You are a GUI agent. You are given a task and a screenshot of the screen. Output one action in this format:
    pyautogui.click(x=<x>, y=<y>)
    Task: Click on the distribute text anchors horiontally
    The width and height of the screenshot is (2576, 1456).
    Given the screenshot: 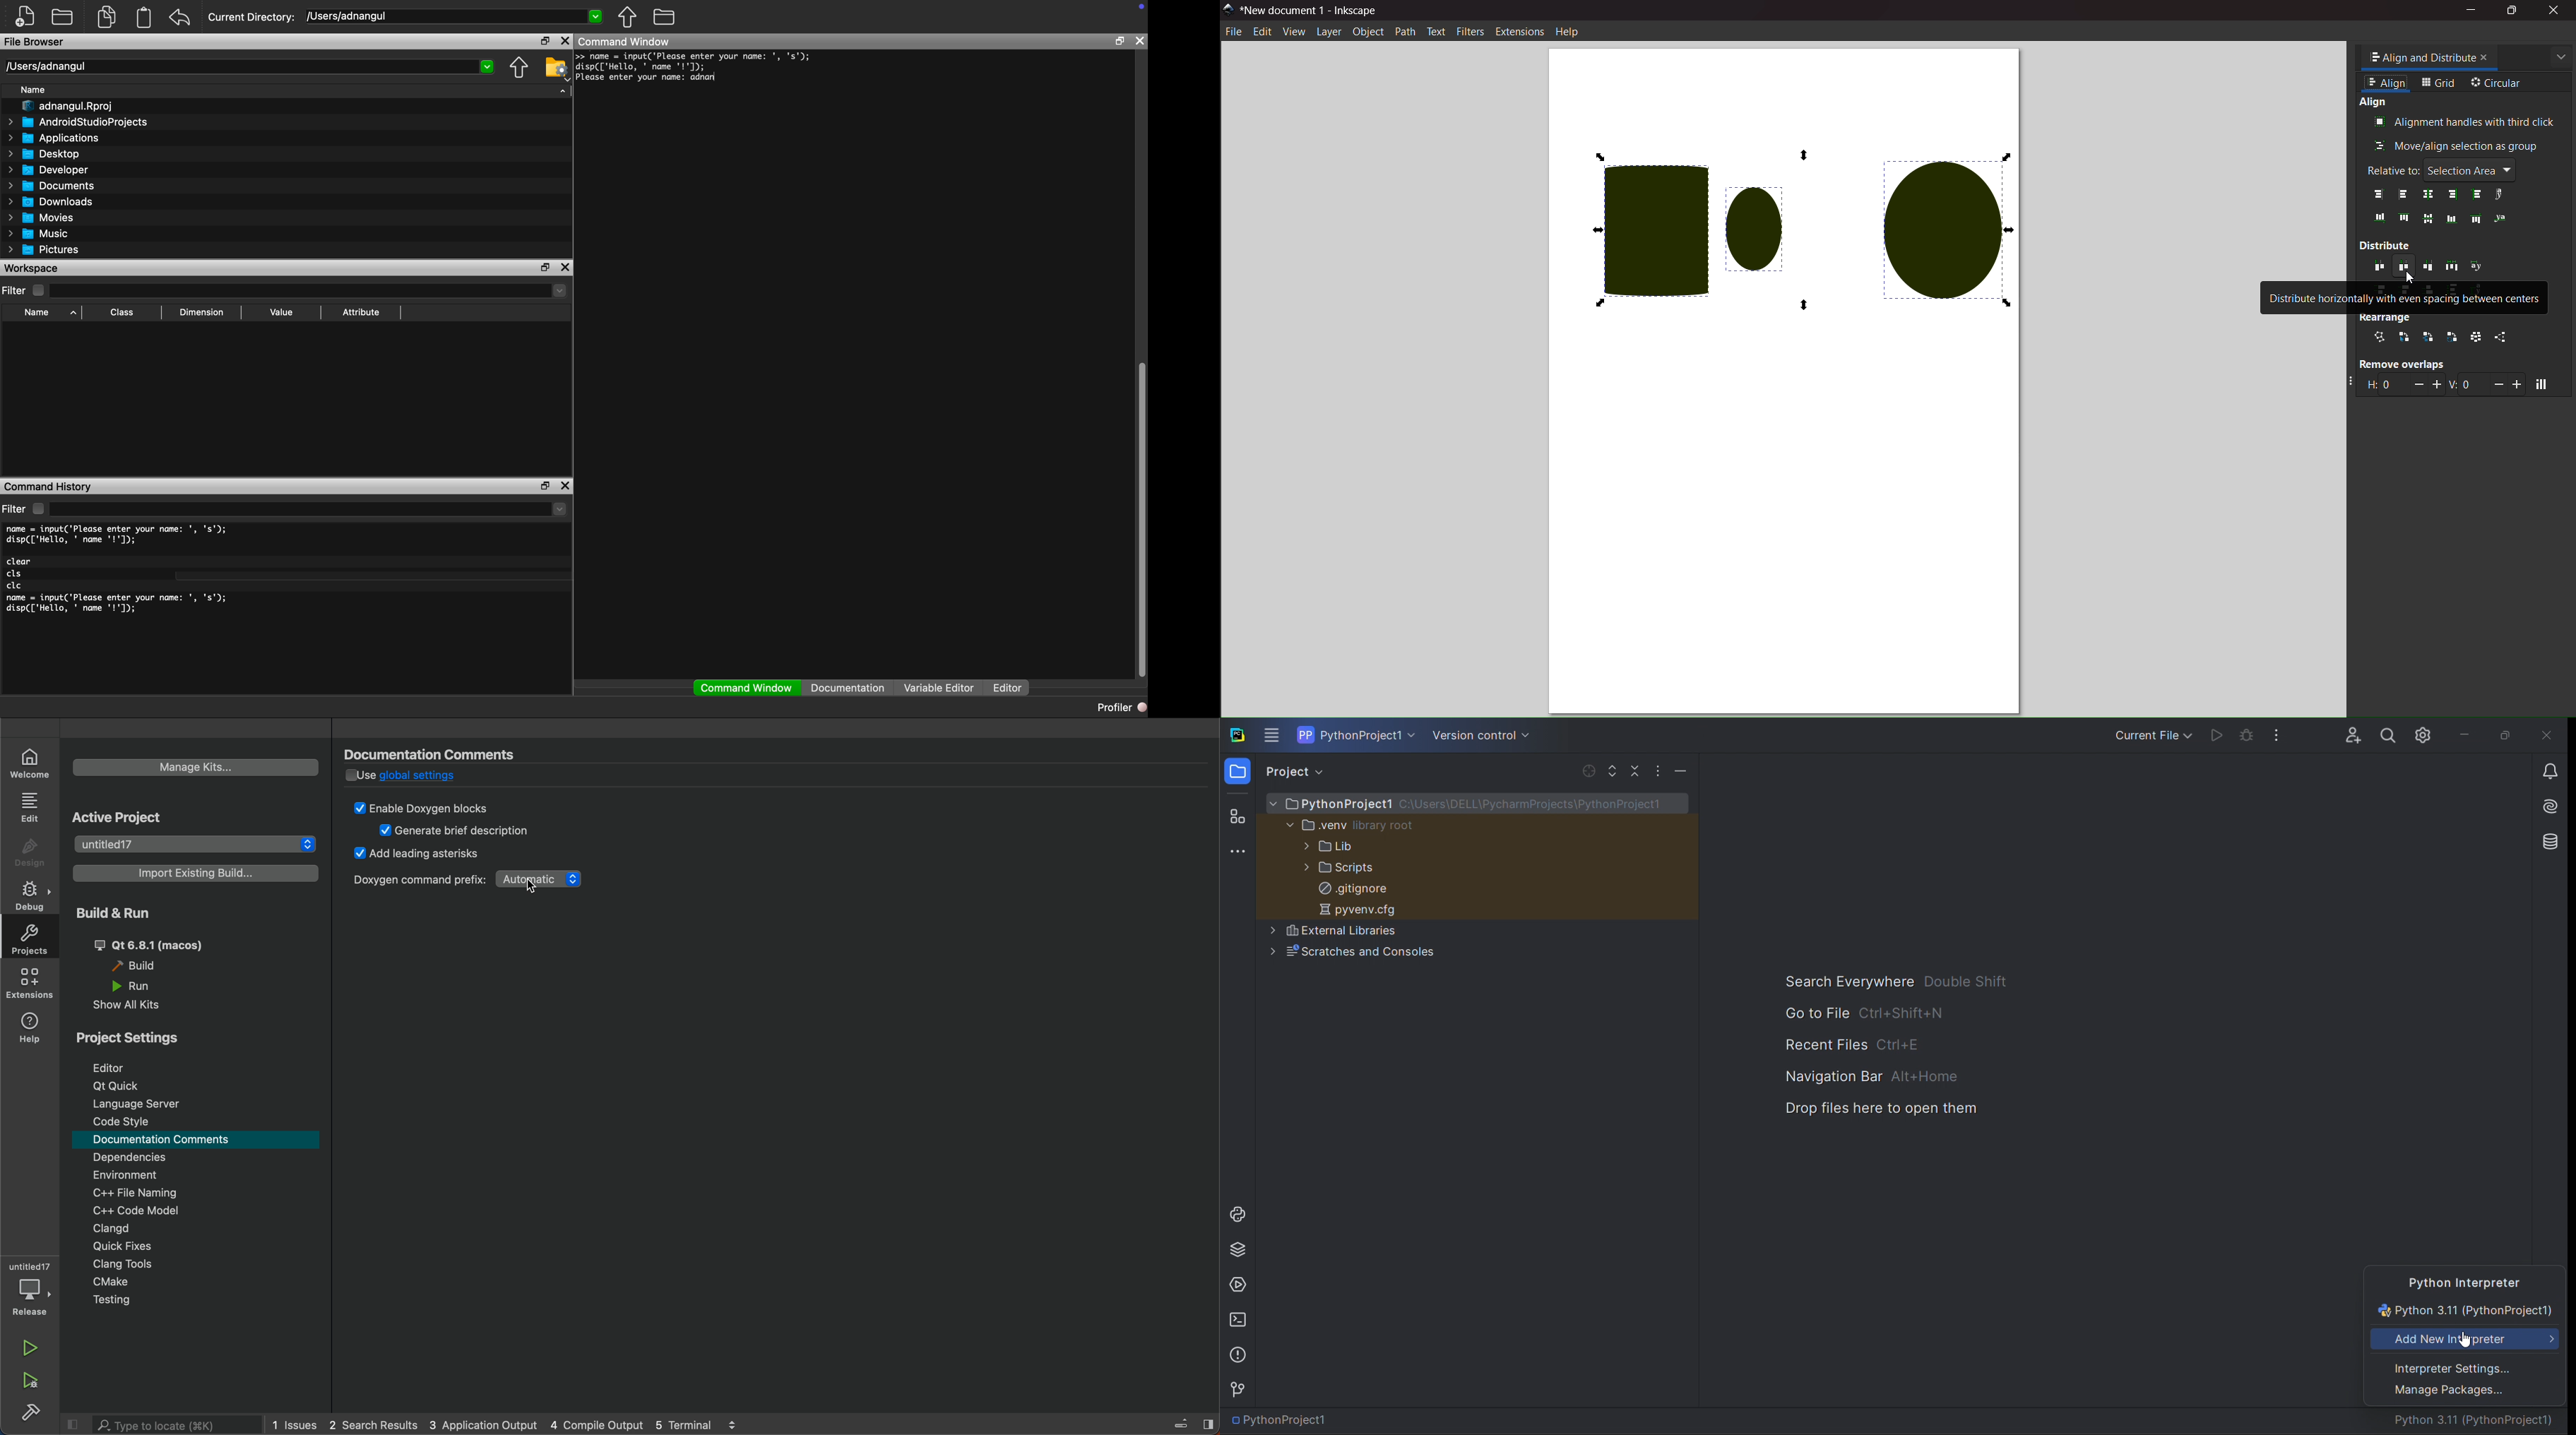 What is the action you would take?
    pyautogui.click(x=2478, y=266)
    